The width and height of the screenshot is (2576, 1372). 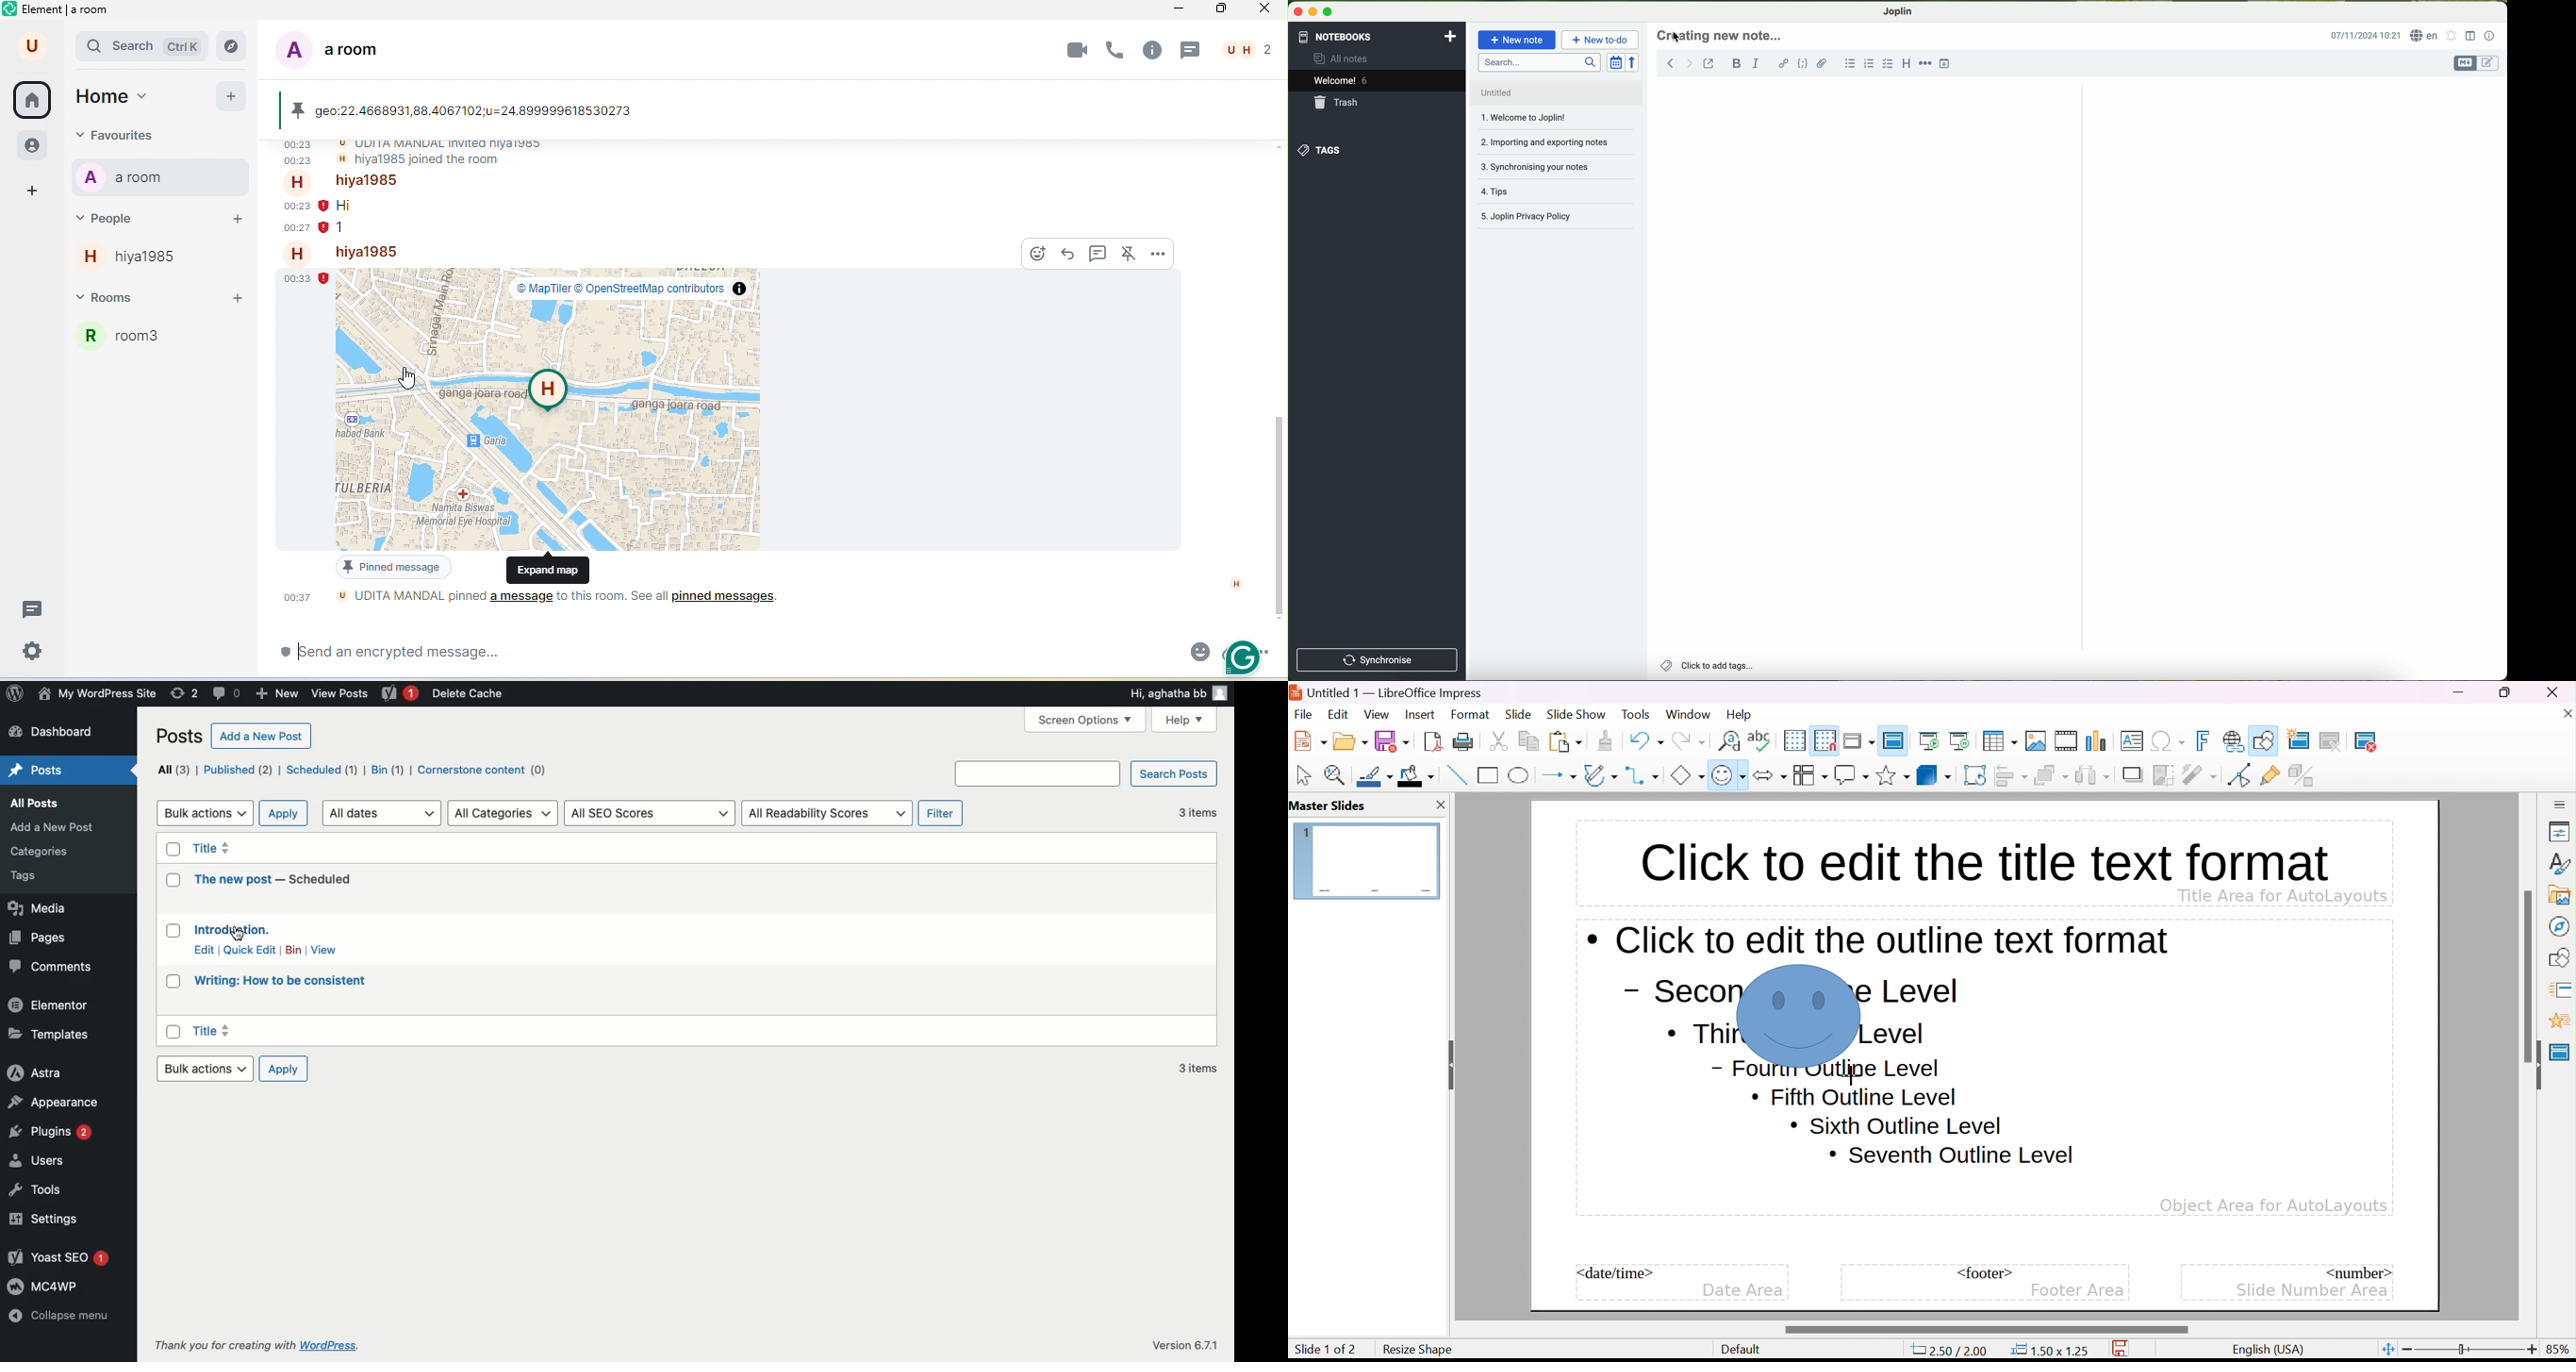 What do you see at coordinates (250, 951) in the screenshot?
I see `Quick edit` at bounding box center [250, 951].